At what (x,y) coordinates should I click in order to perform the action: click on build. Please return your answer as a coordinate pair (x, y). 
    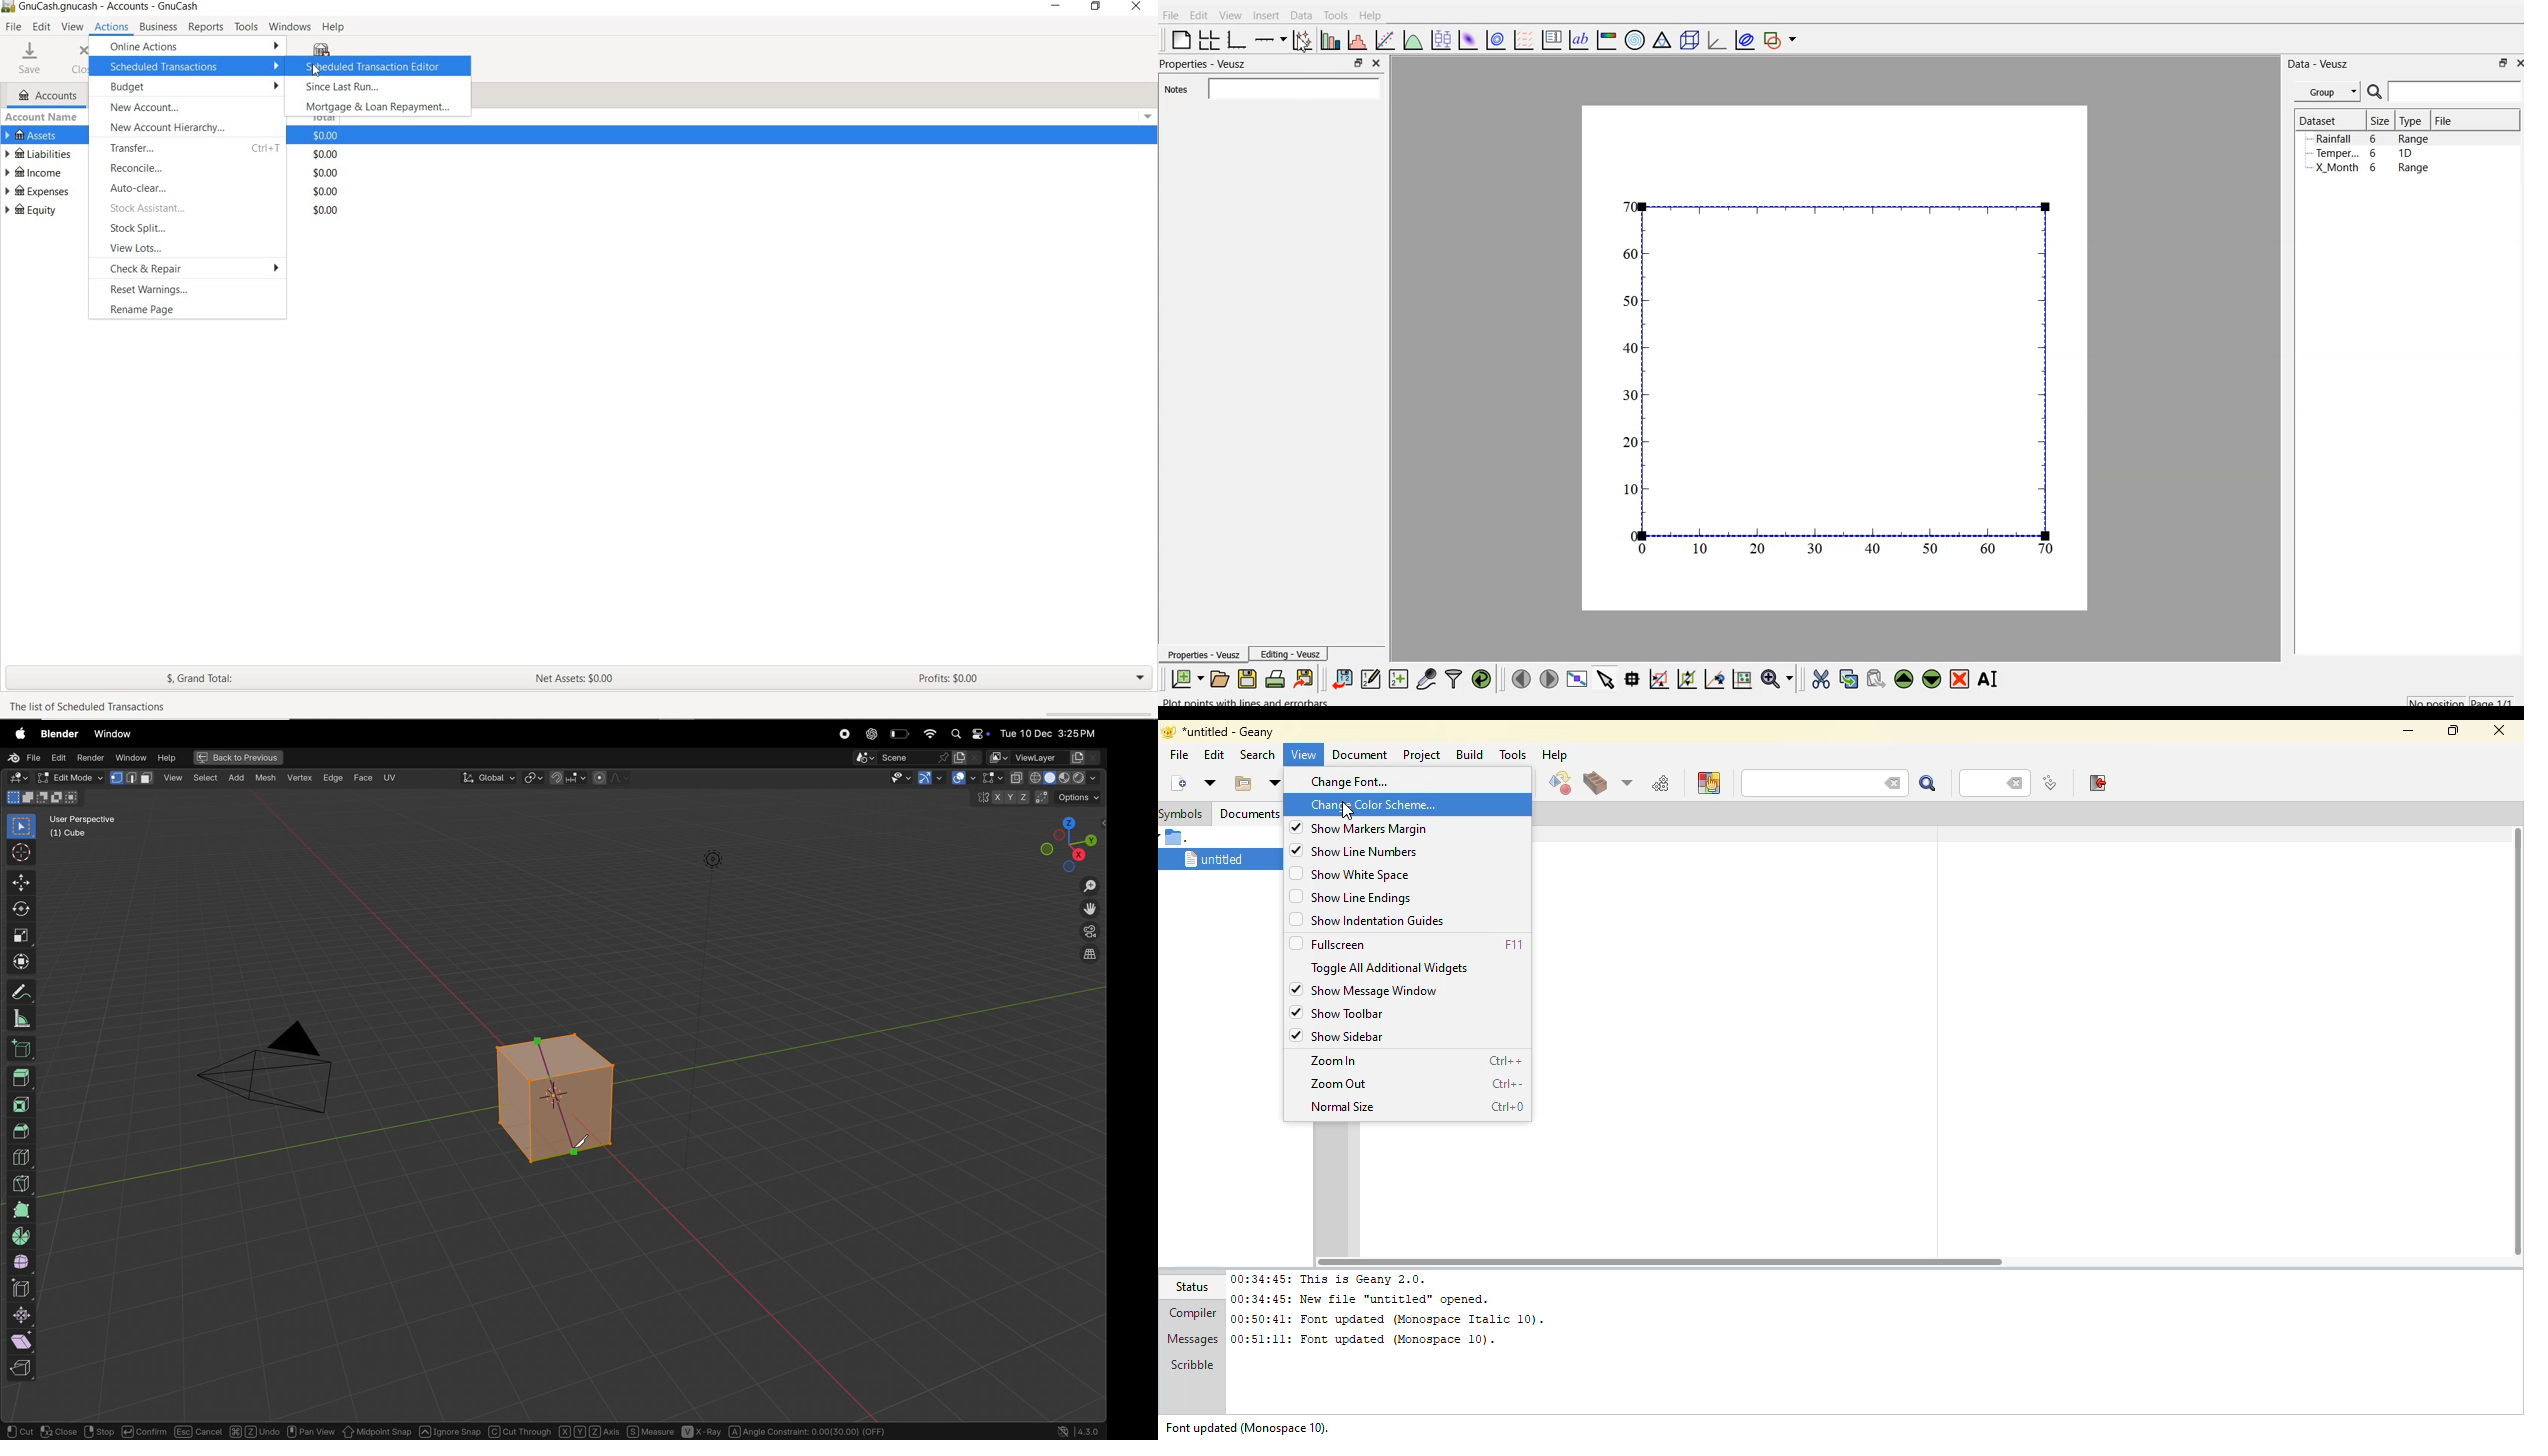
    Looking at the image, I should click on (1469, 754).